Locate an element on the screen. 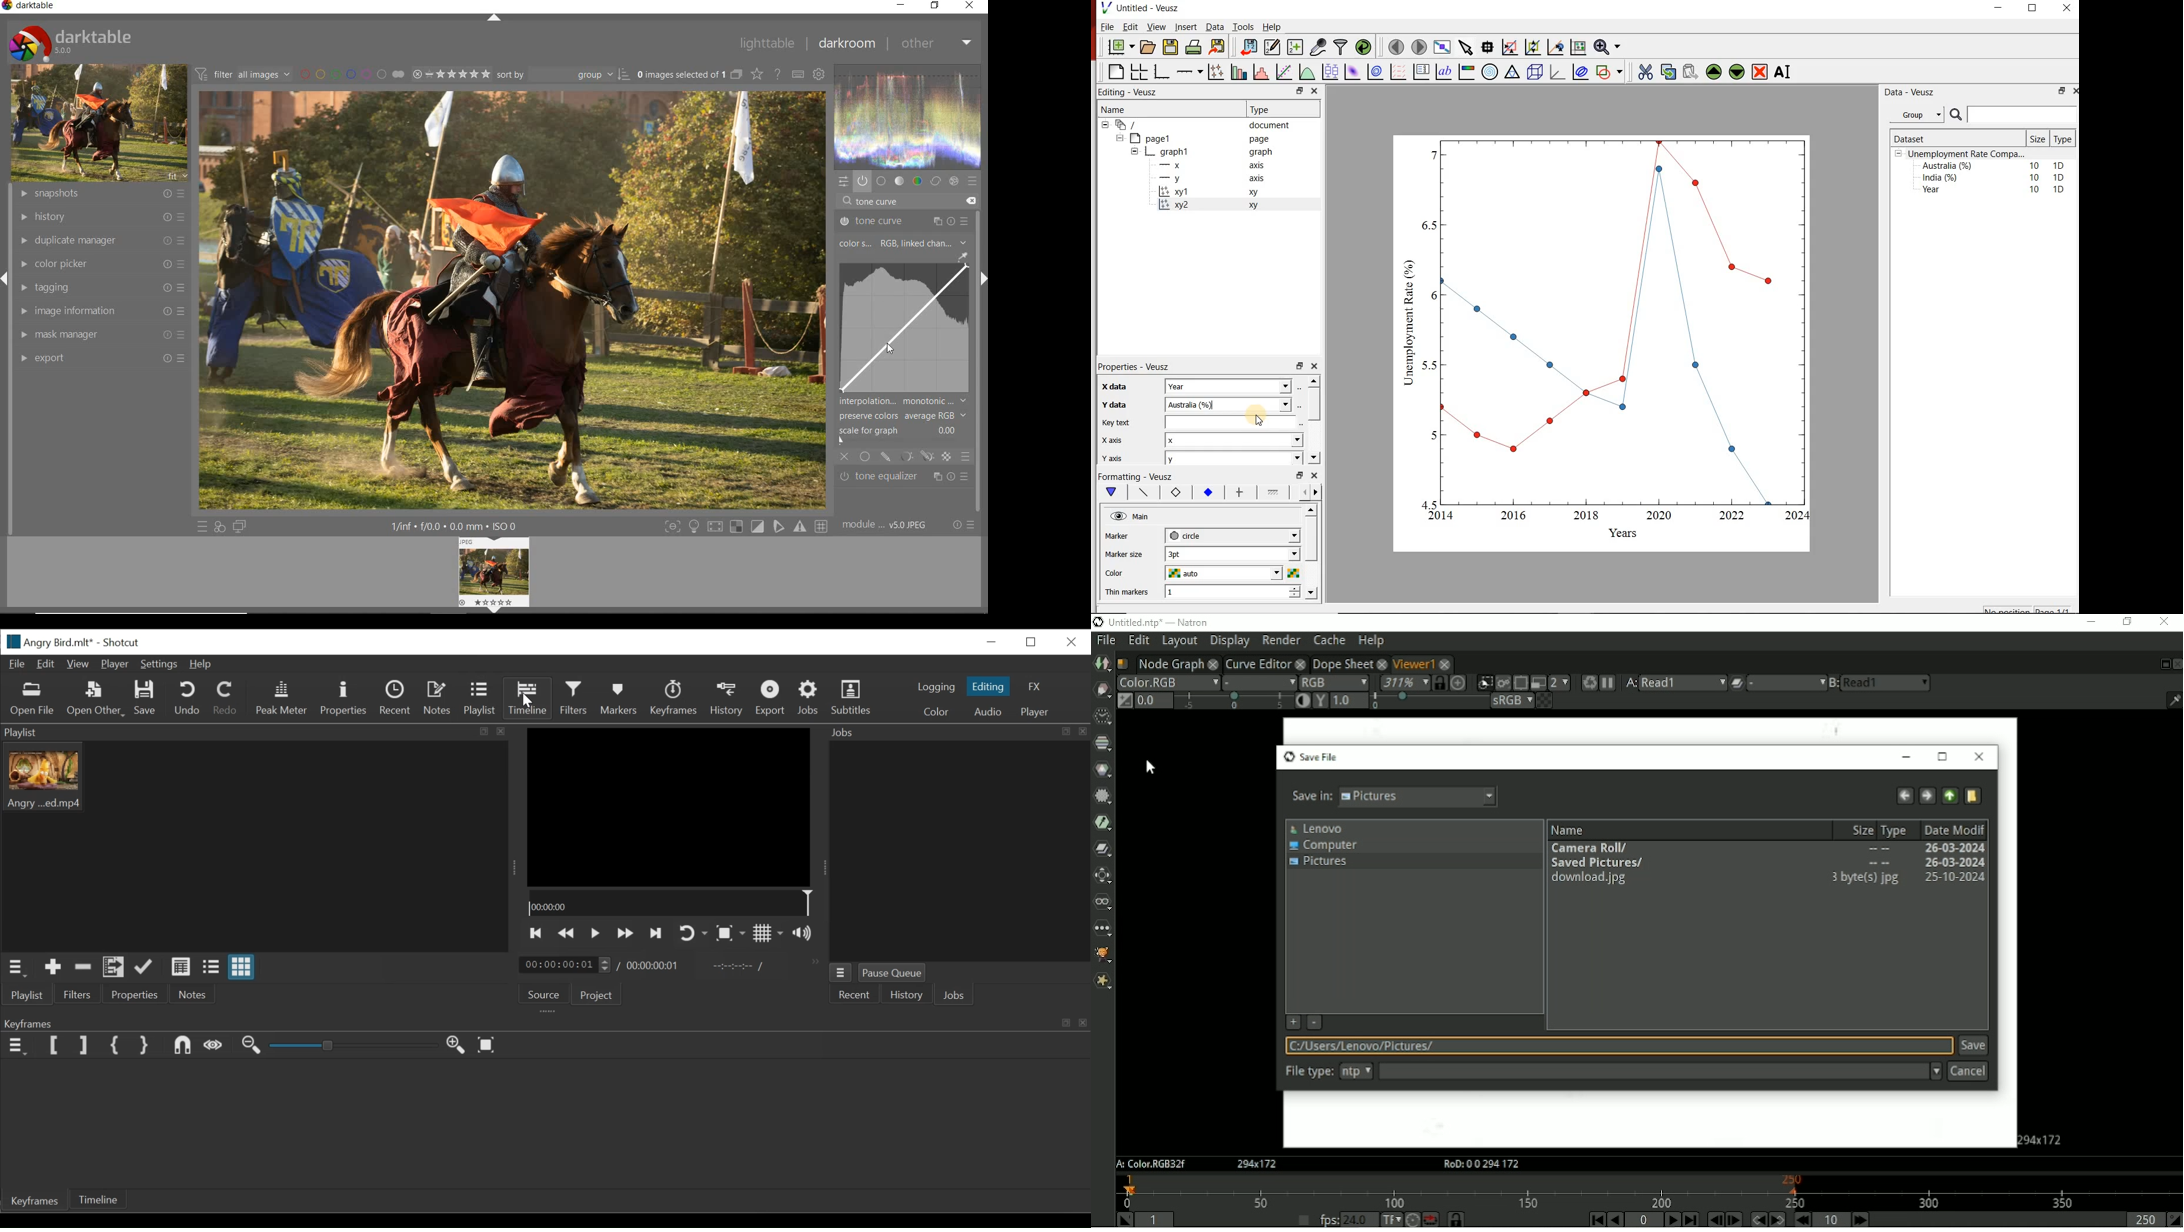 The width and height of the screenshot is (2184, 1232). expand/collapse is located at coordinates (494, 18).